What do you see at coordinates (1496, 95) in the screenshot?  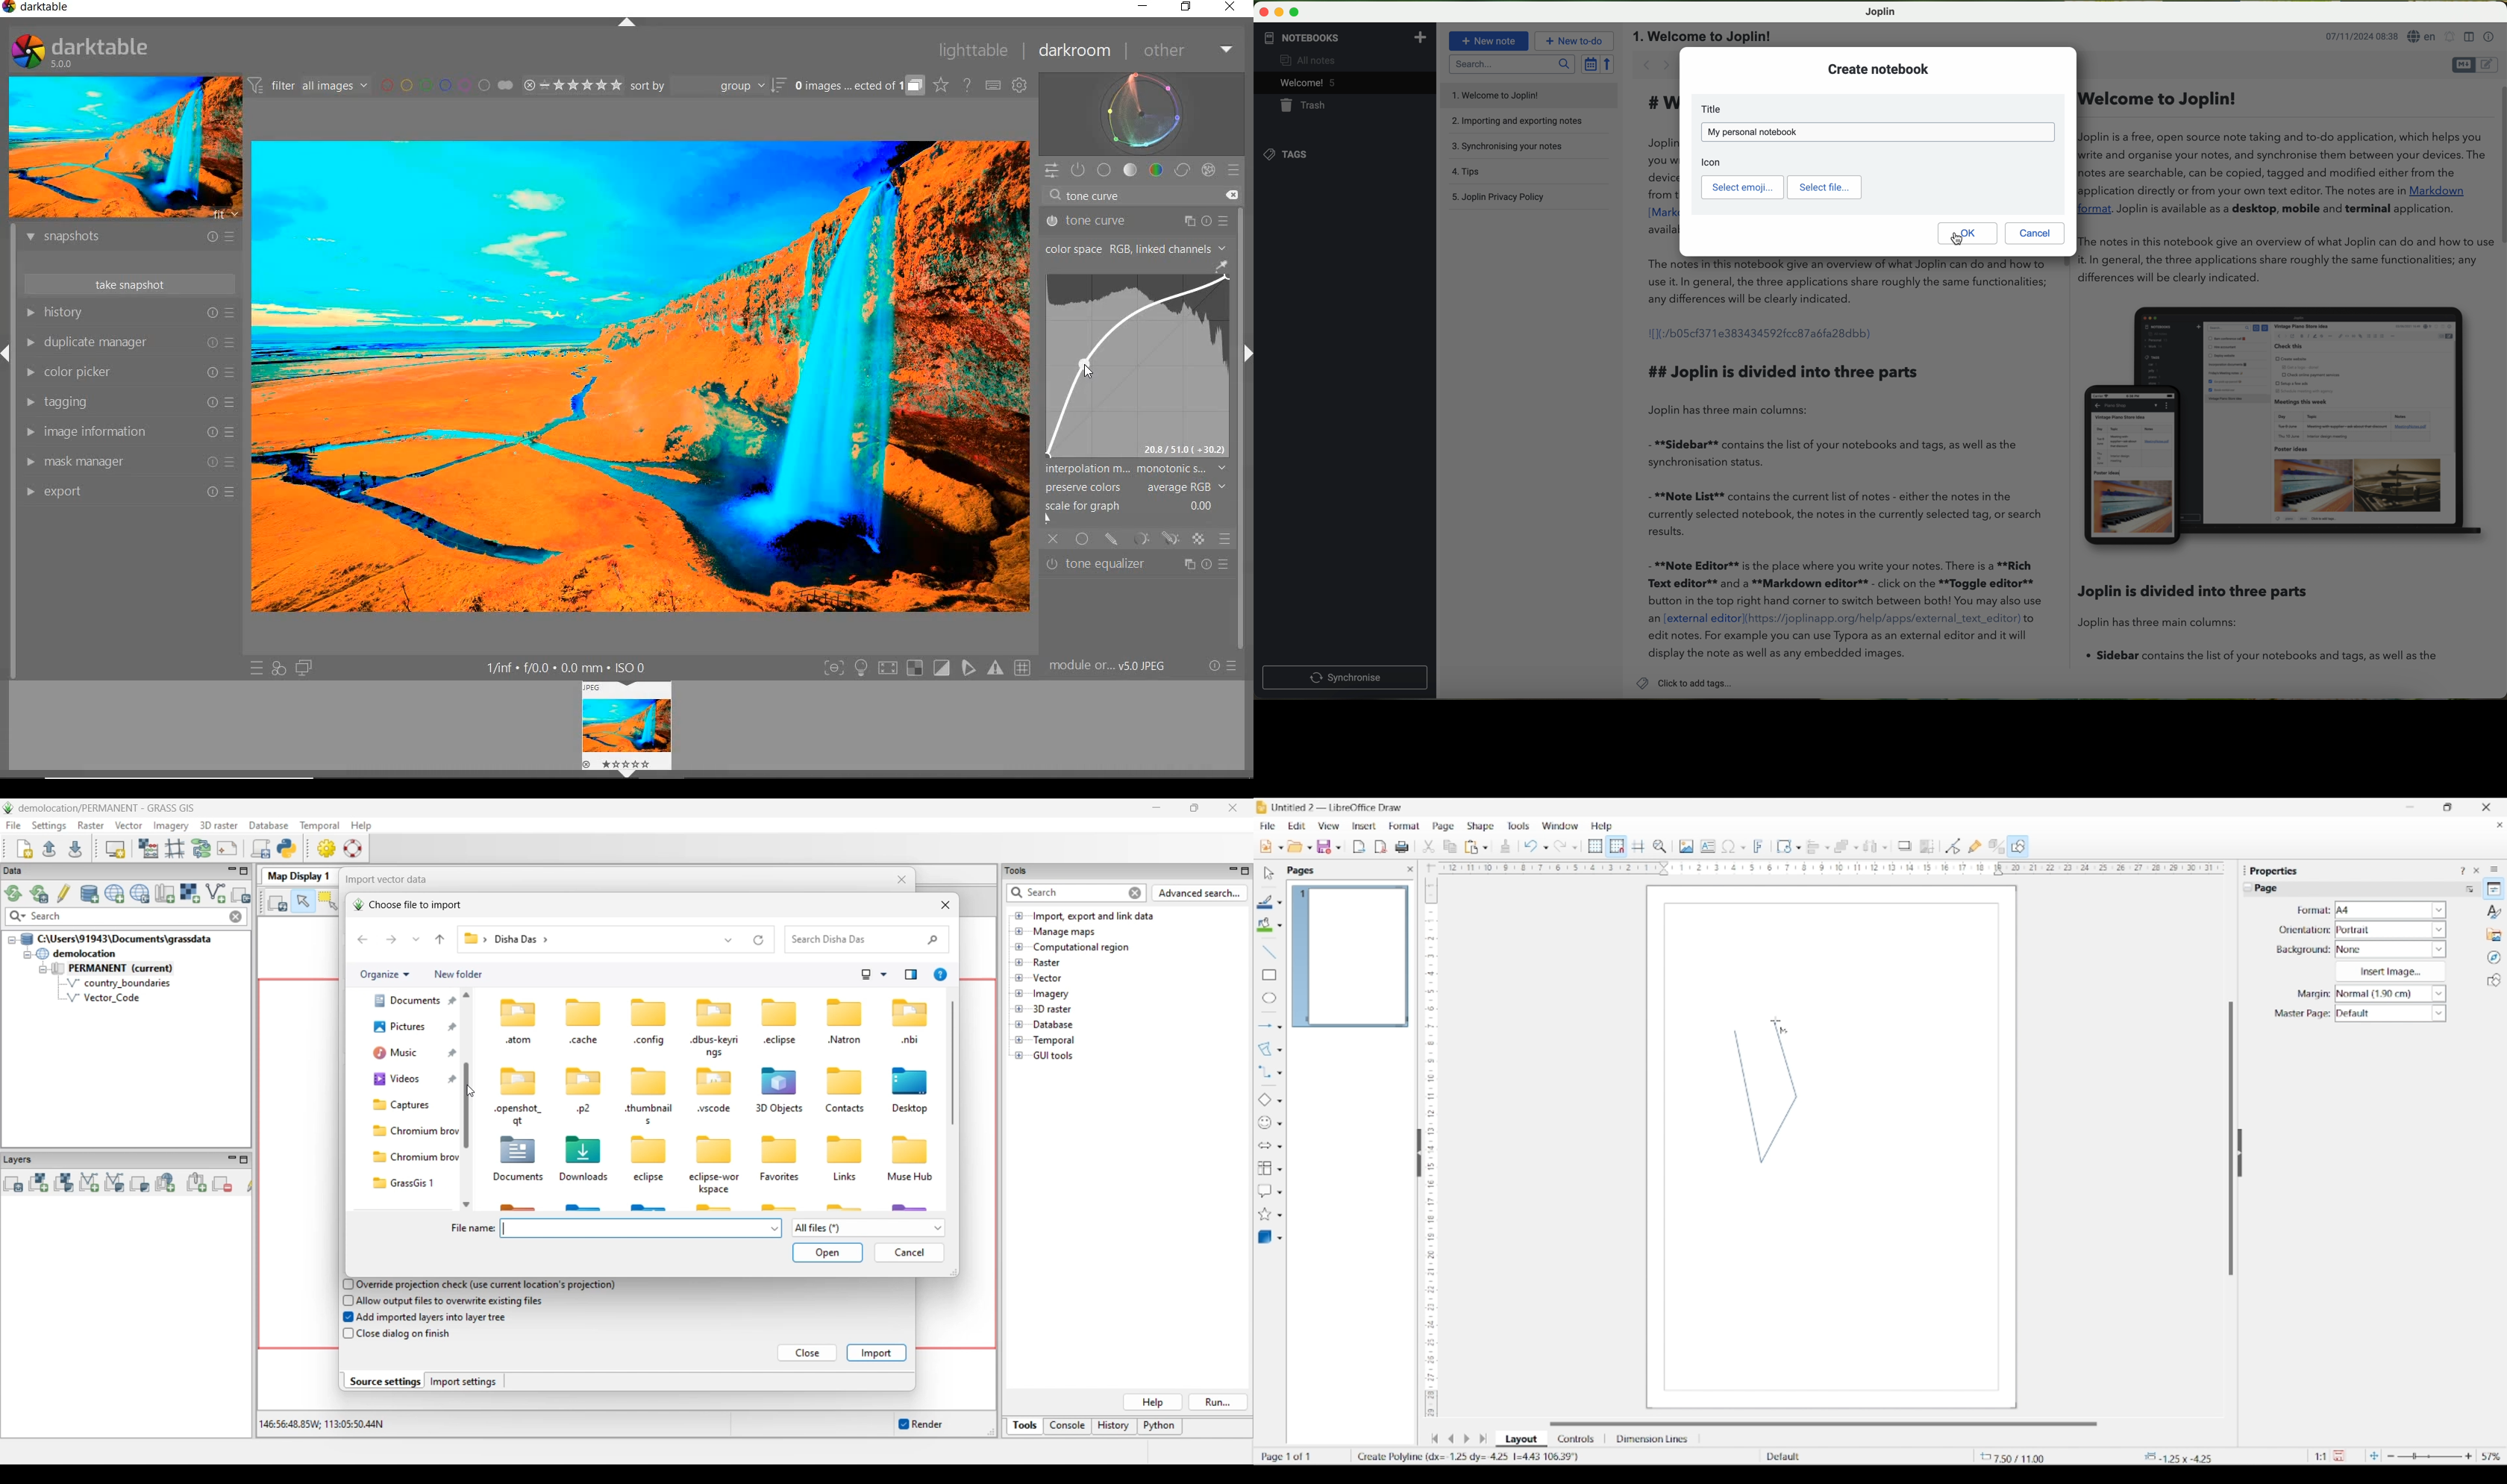 I see `welcome to Joplin` at bounding box center [1496, 95].